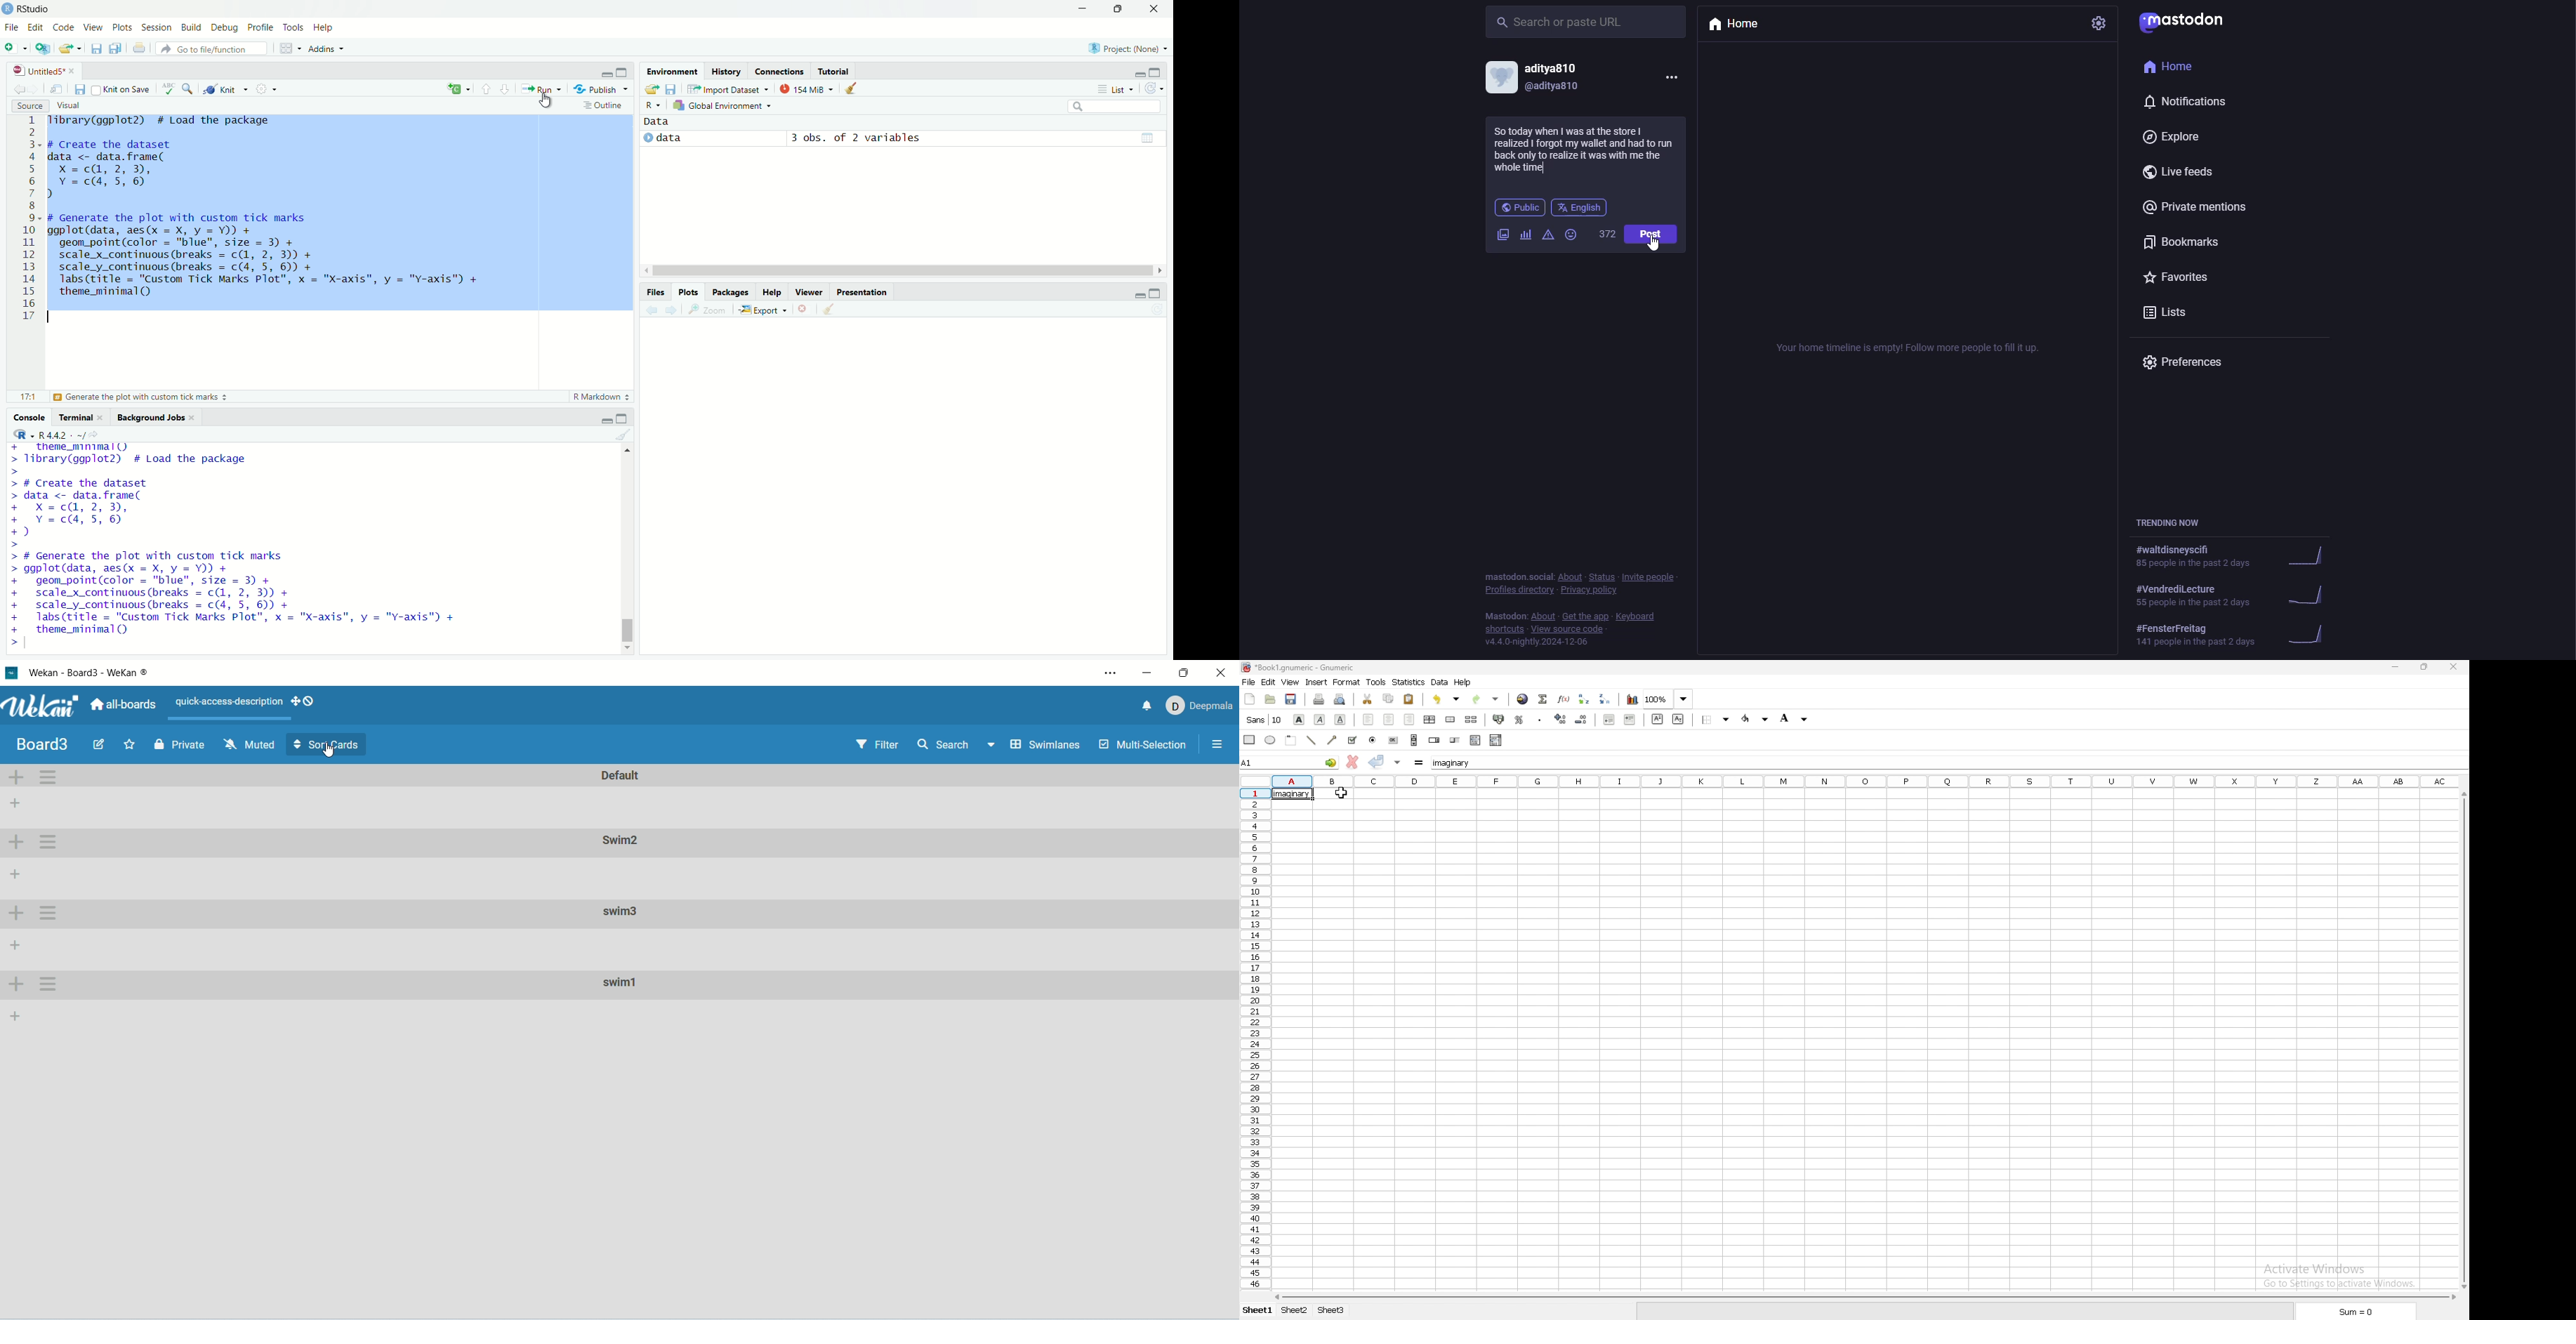 The height and width of the screenshot is (1344, 2576). Describe the element at coordinates (1319, 698) in the screenshot. I see `print` at that location.